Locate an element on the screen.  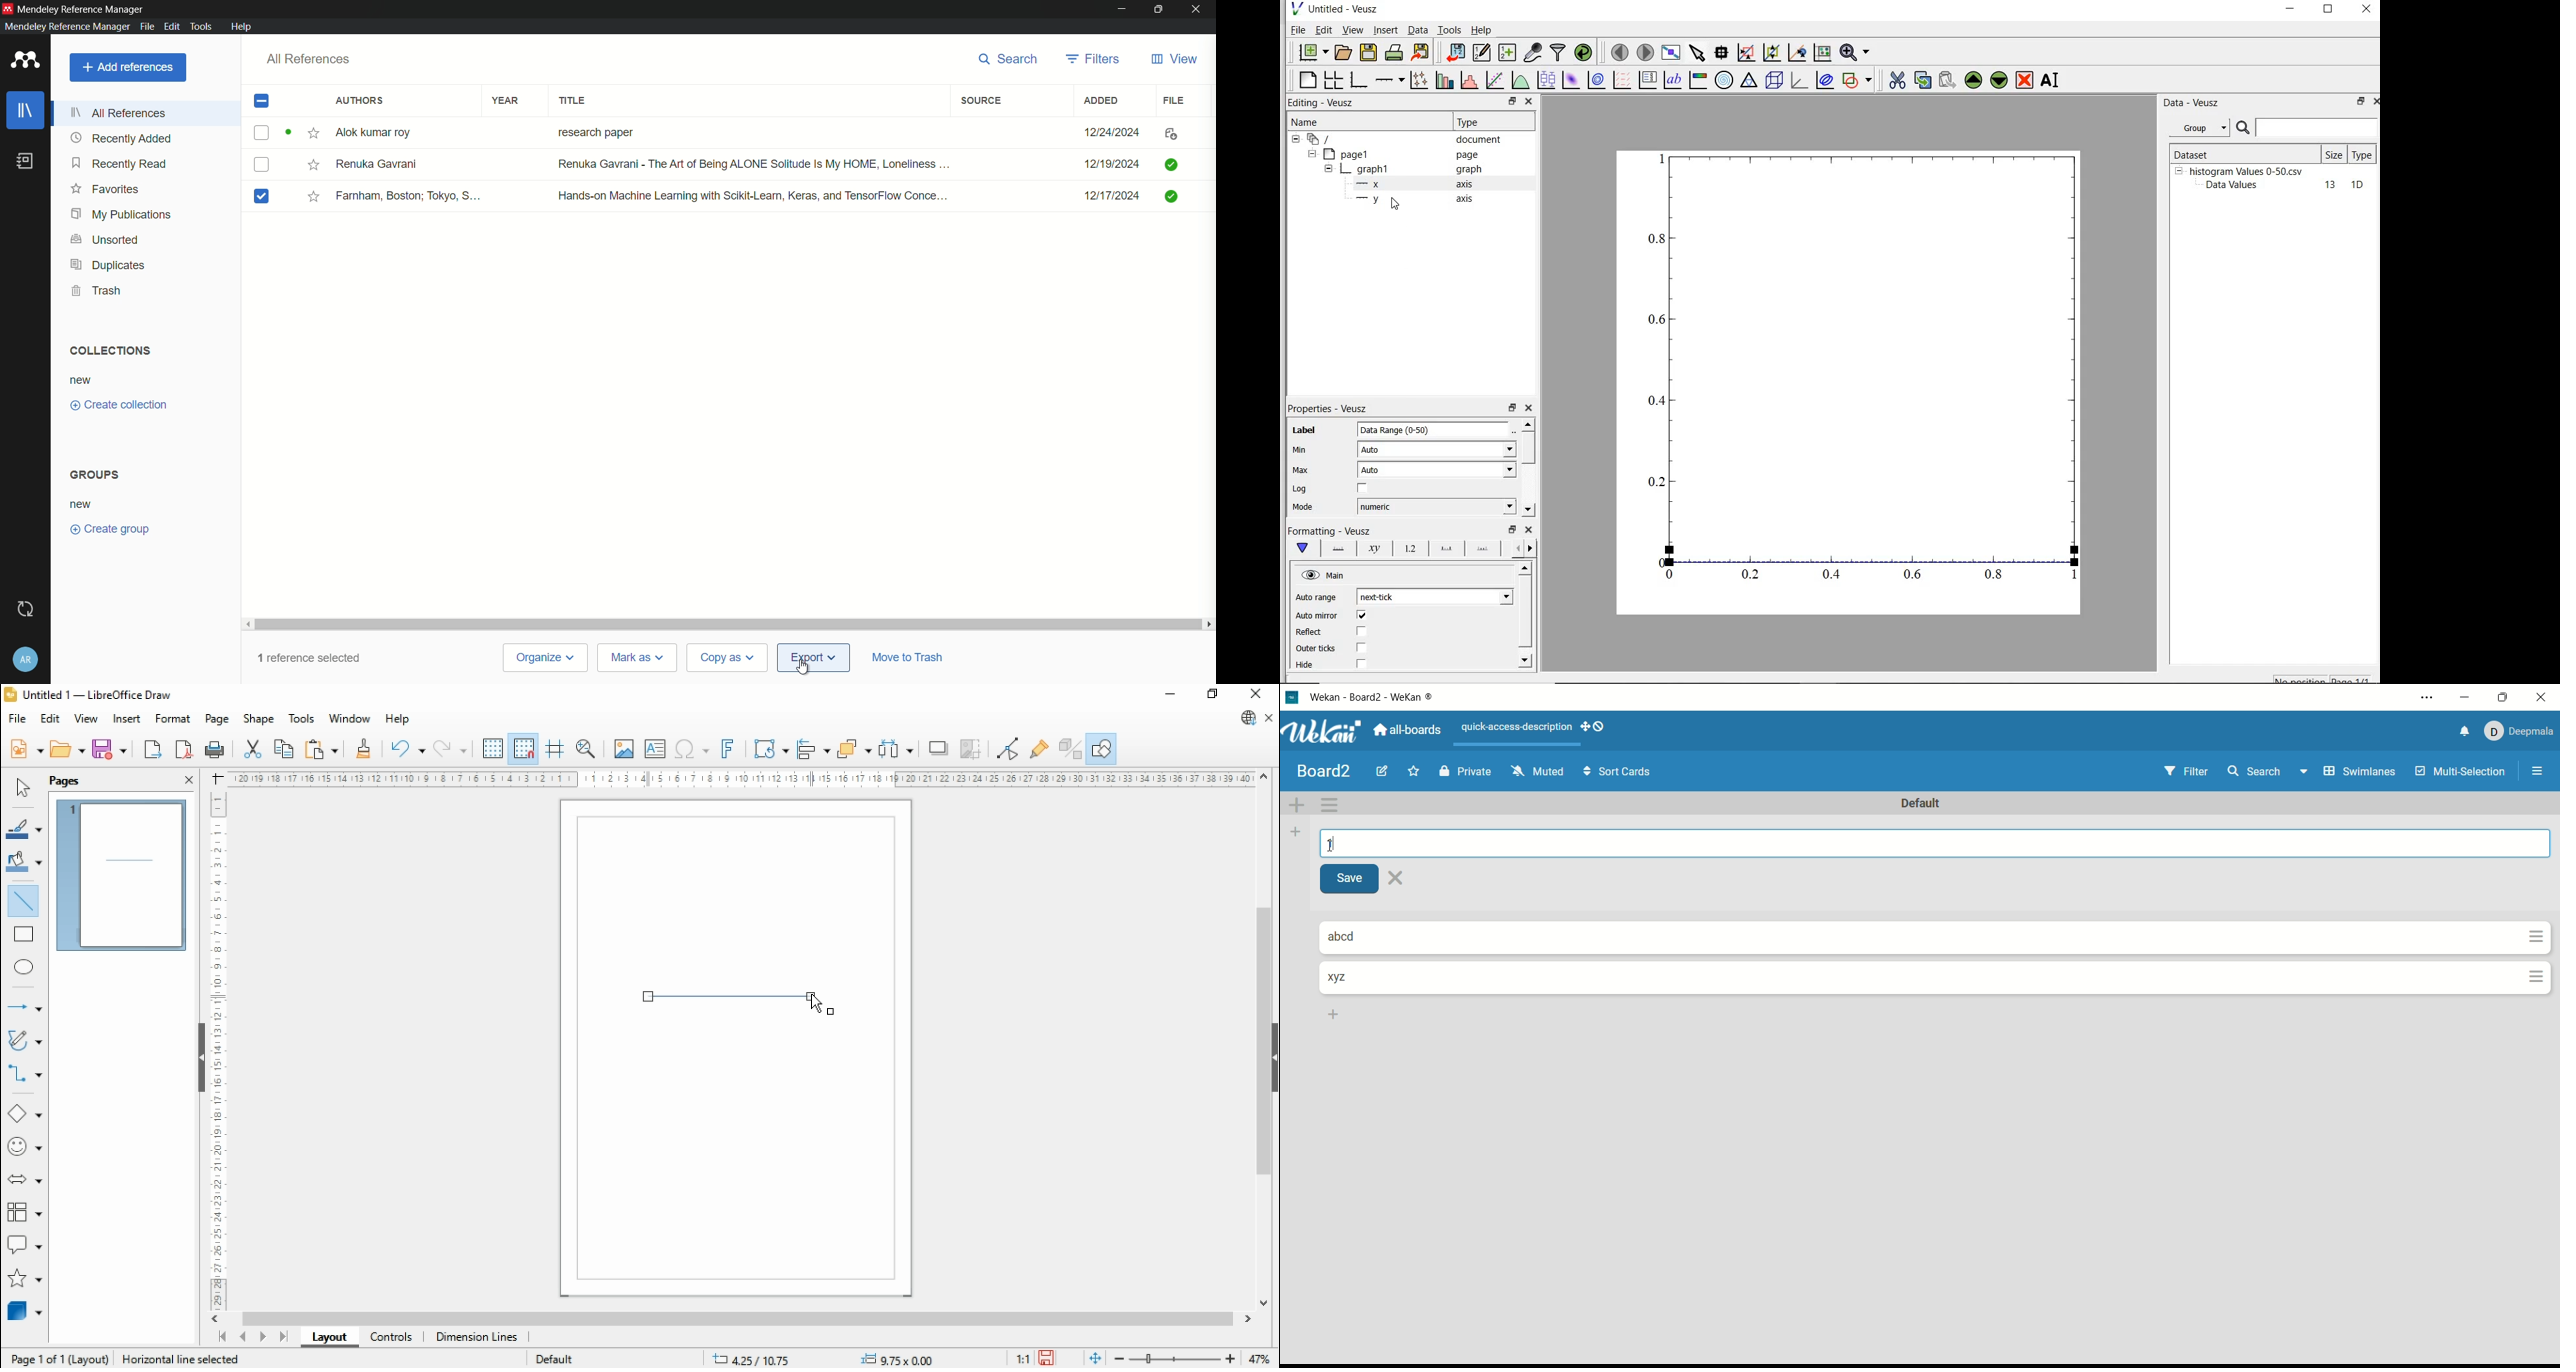
scroll bar is located at coordinates (737, 1319).